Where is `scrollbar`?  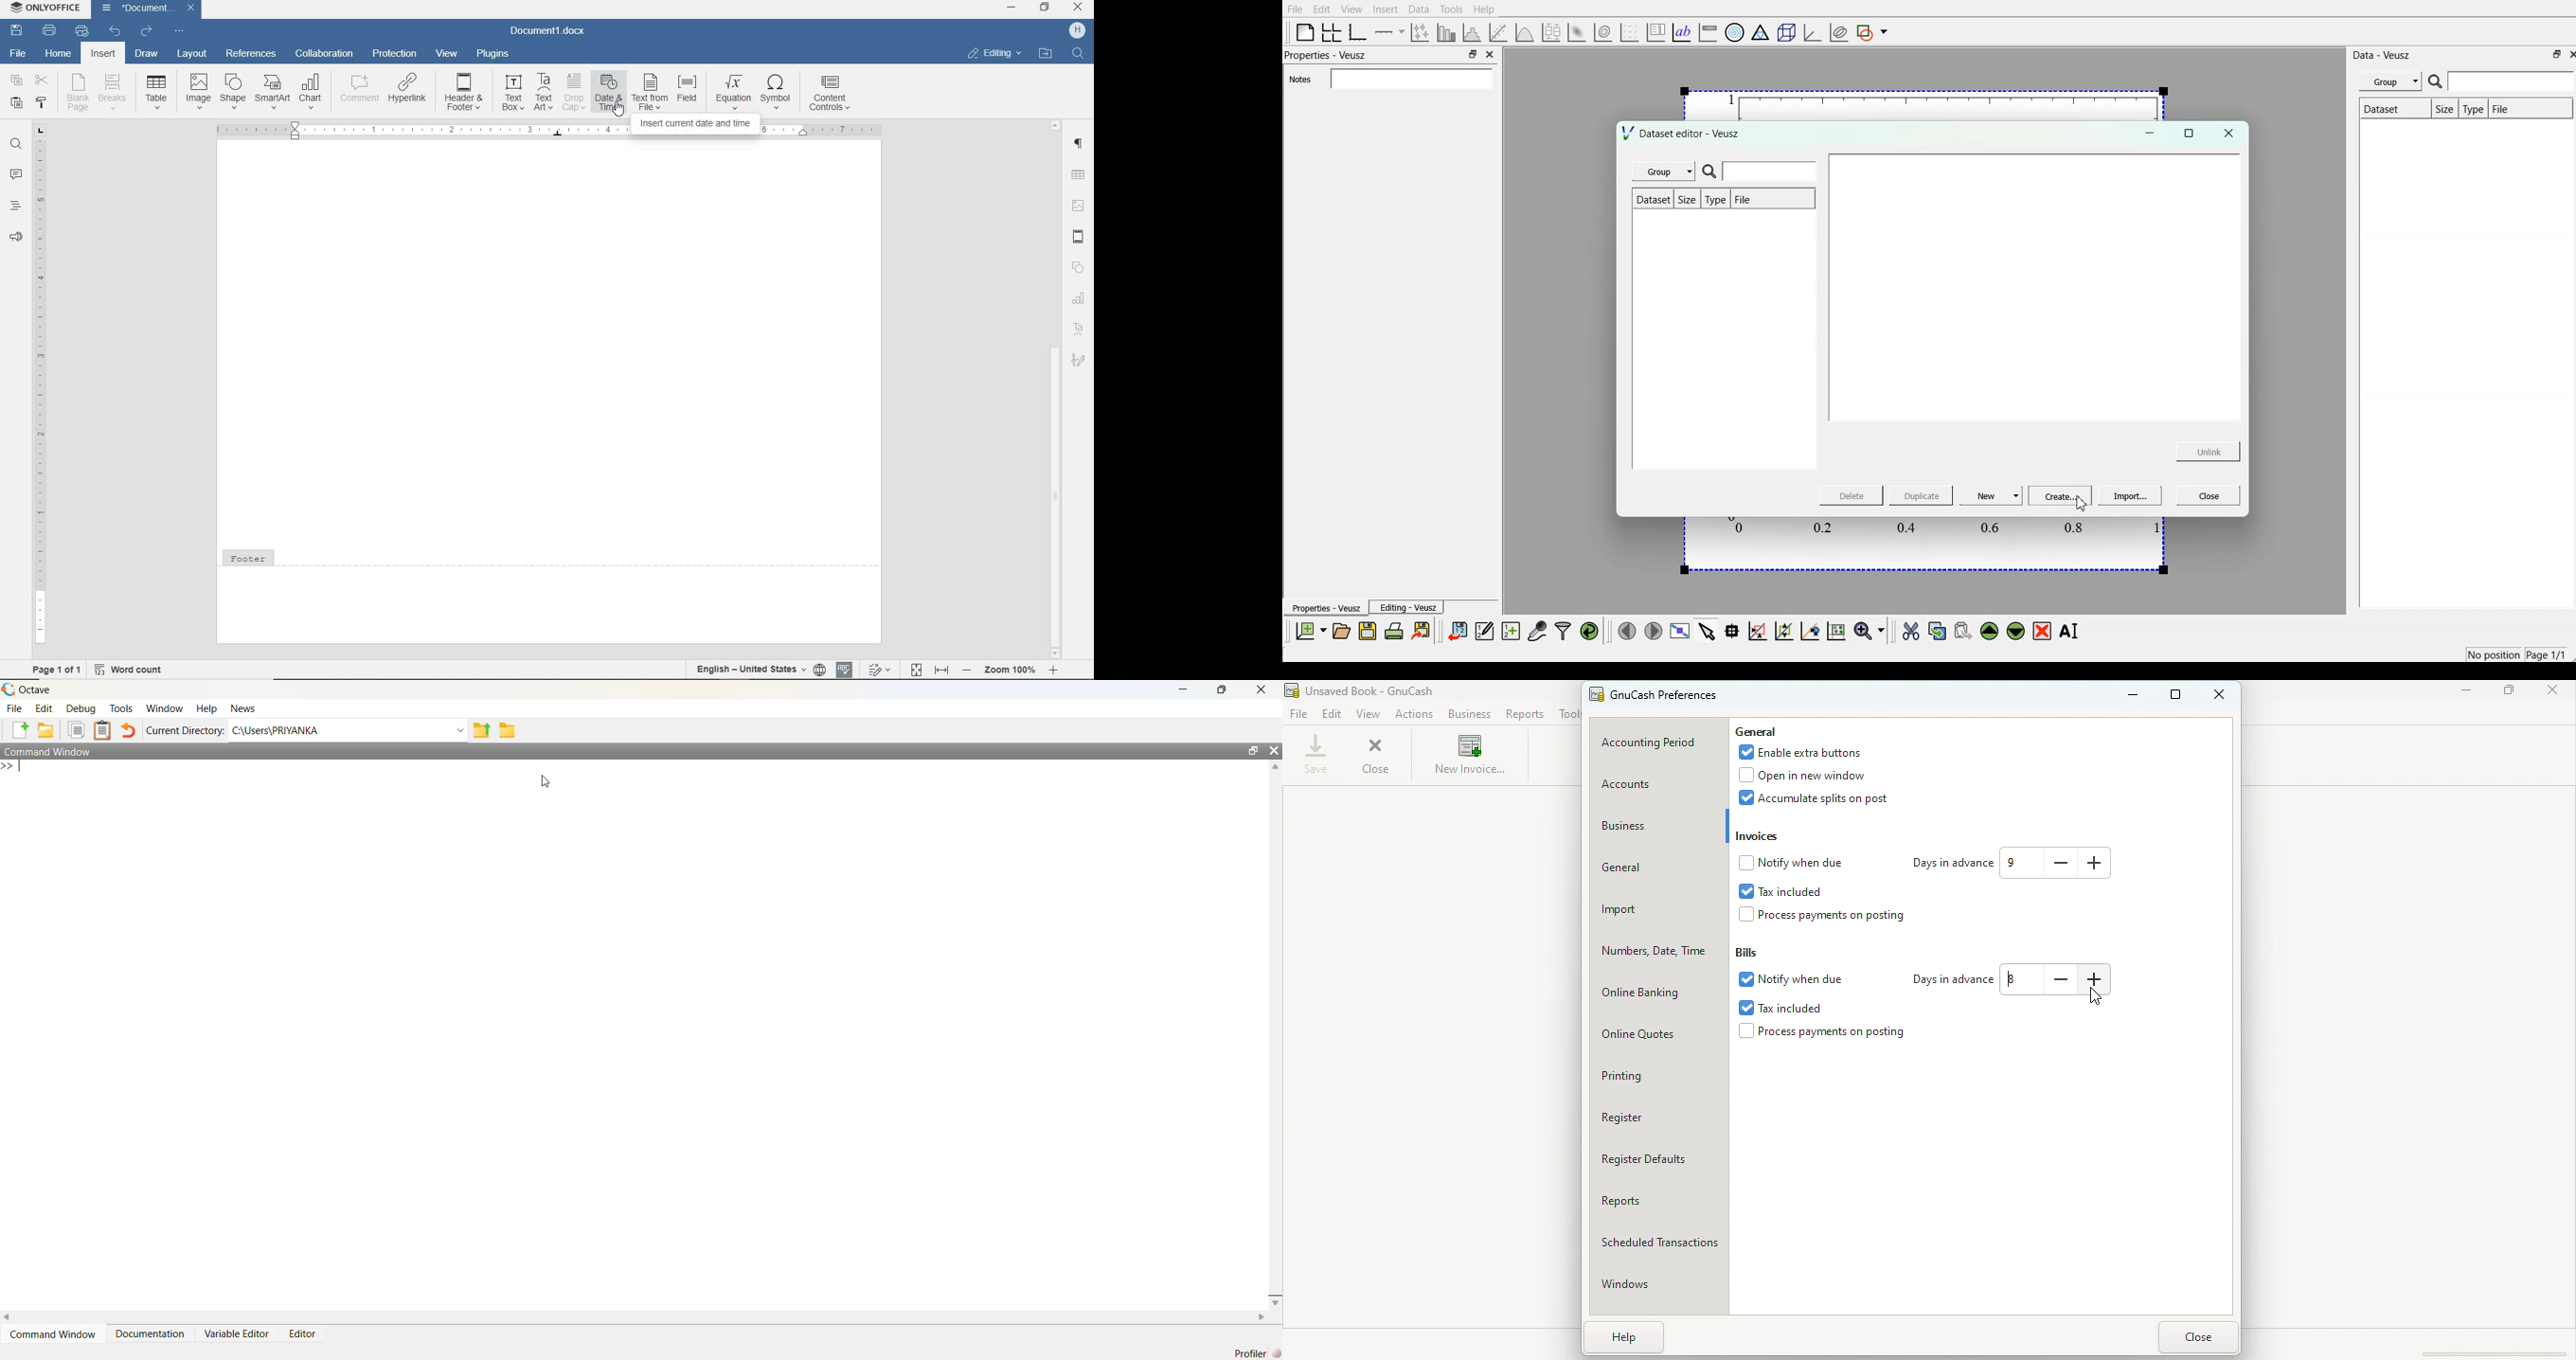
scrollbar is located at coordinates (1056, 388).